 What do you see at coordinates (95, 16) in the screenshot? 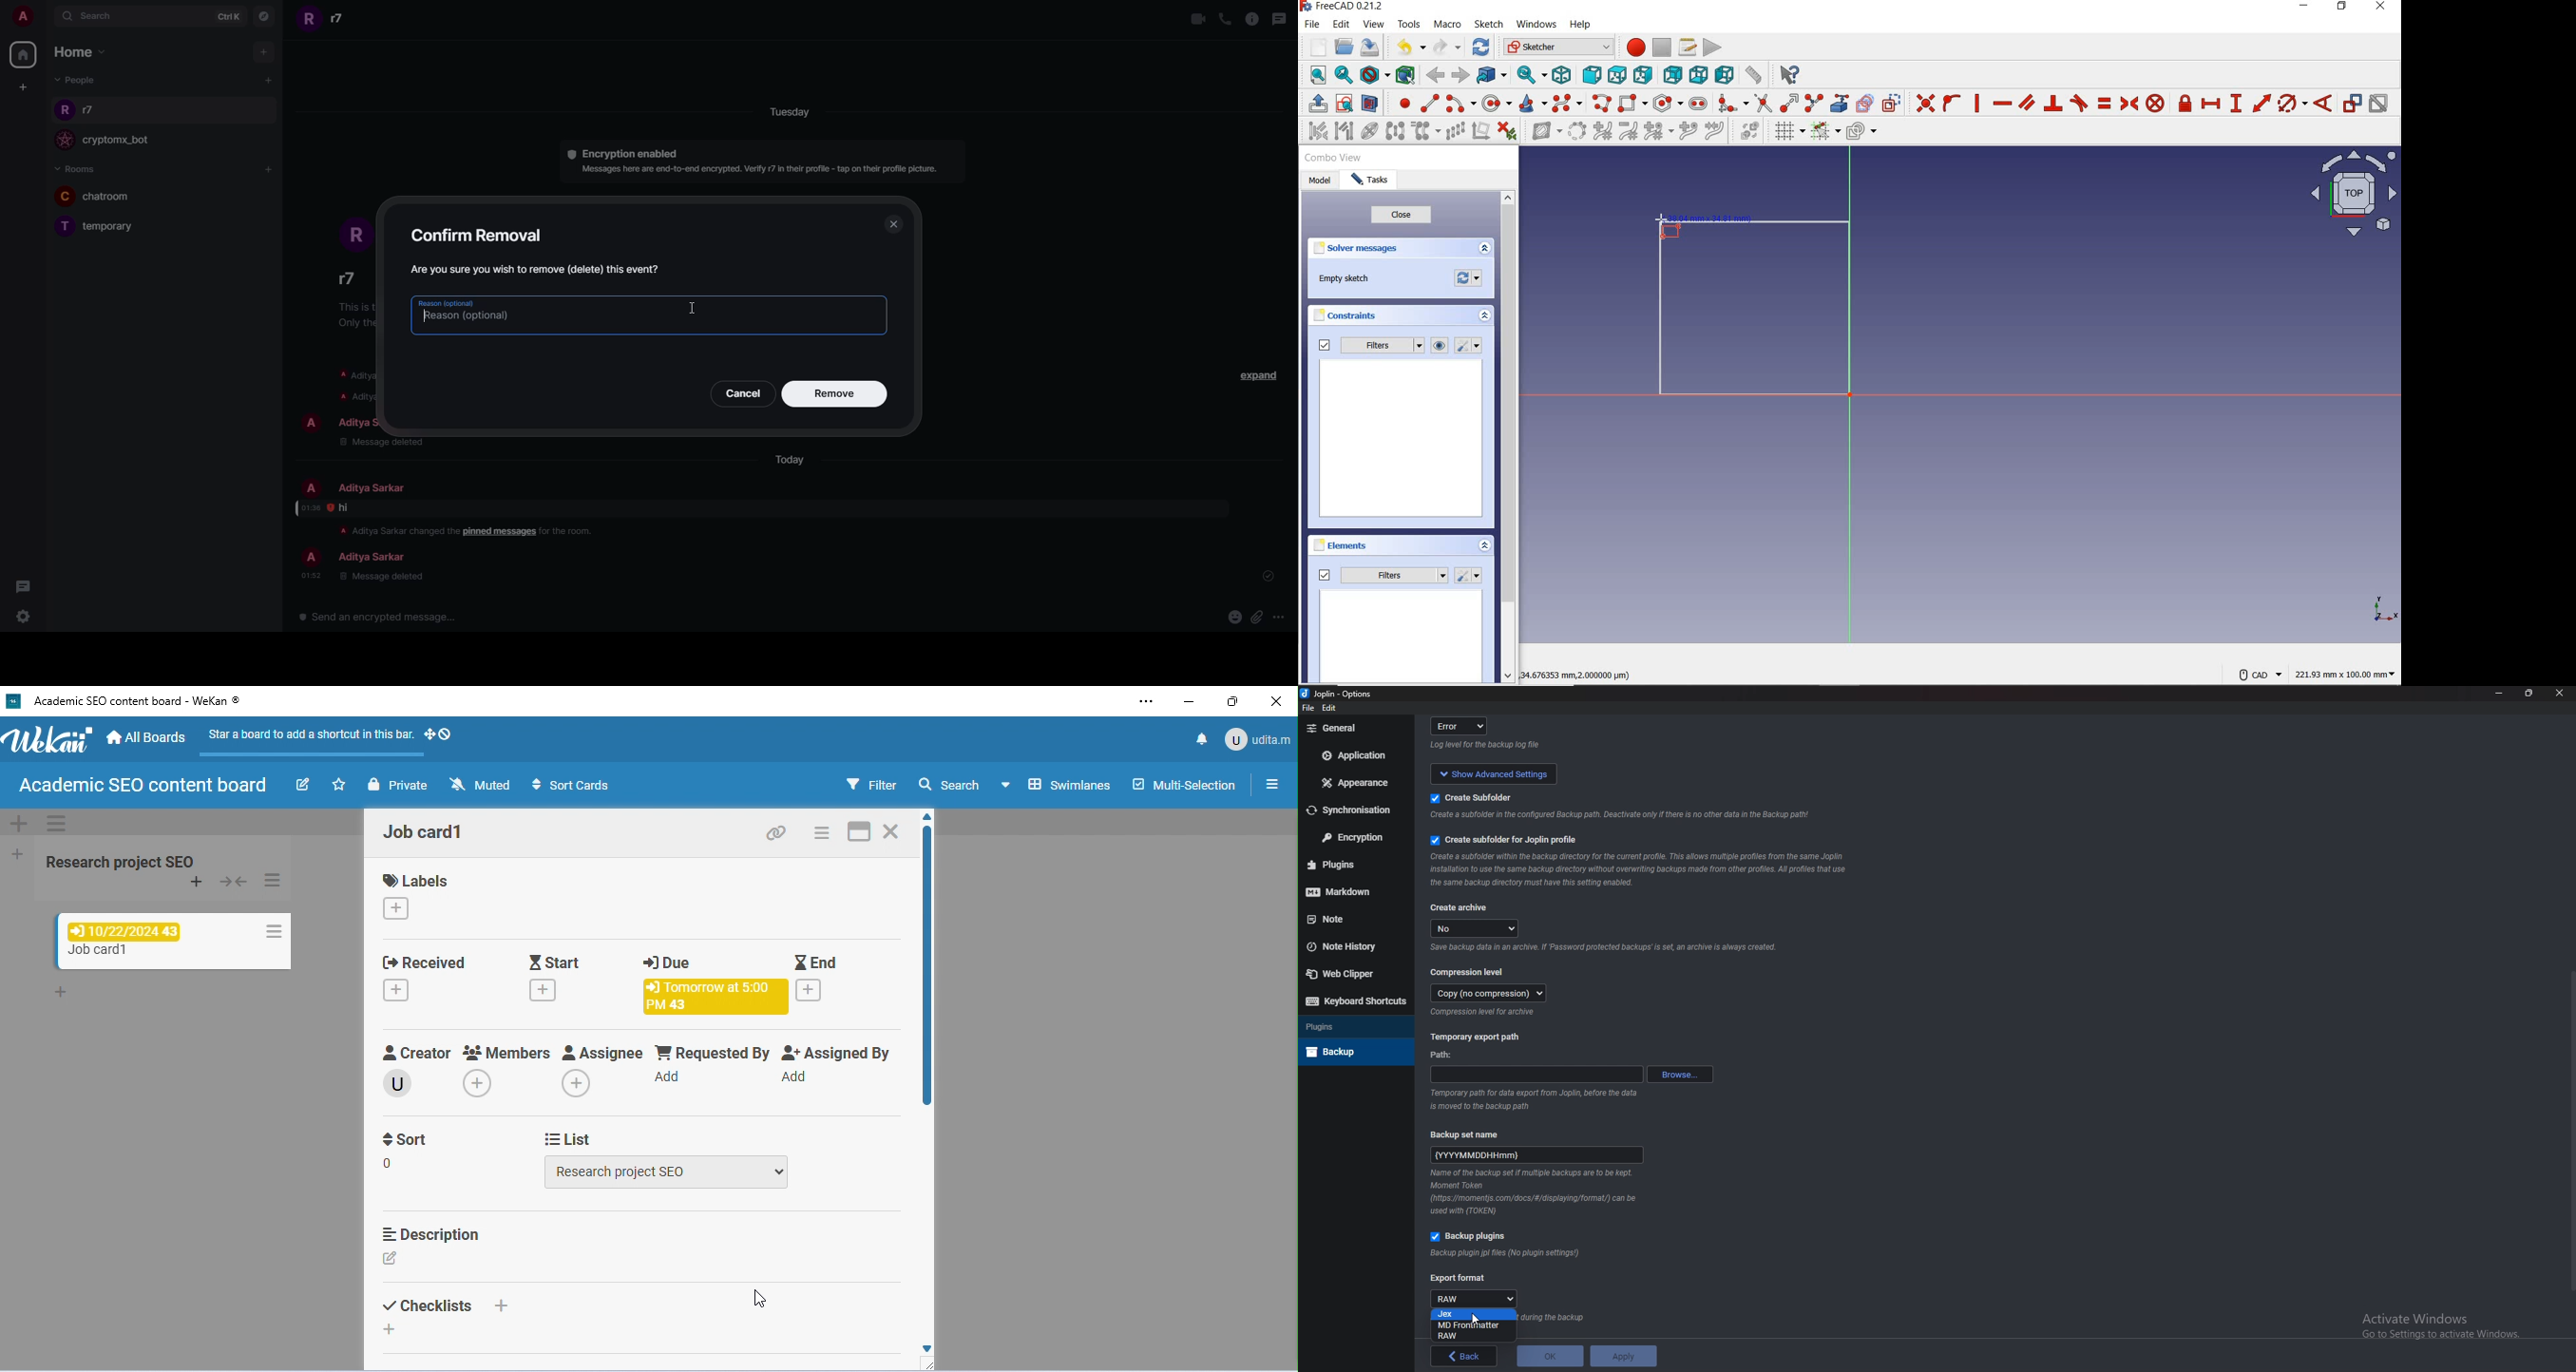
I see `search` at bounding box center [95, 16].